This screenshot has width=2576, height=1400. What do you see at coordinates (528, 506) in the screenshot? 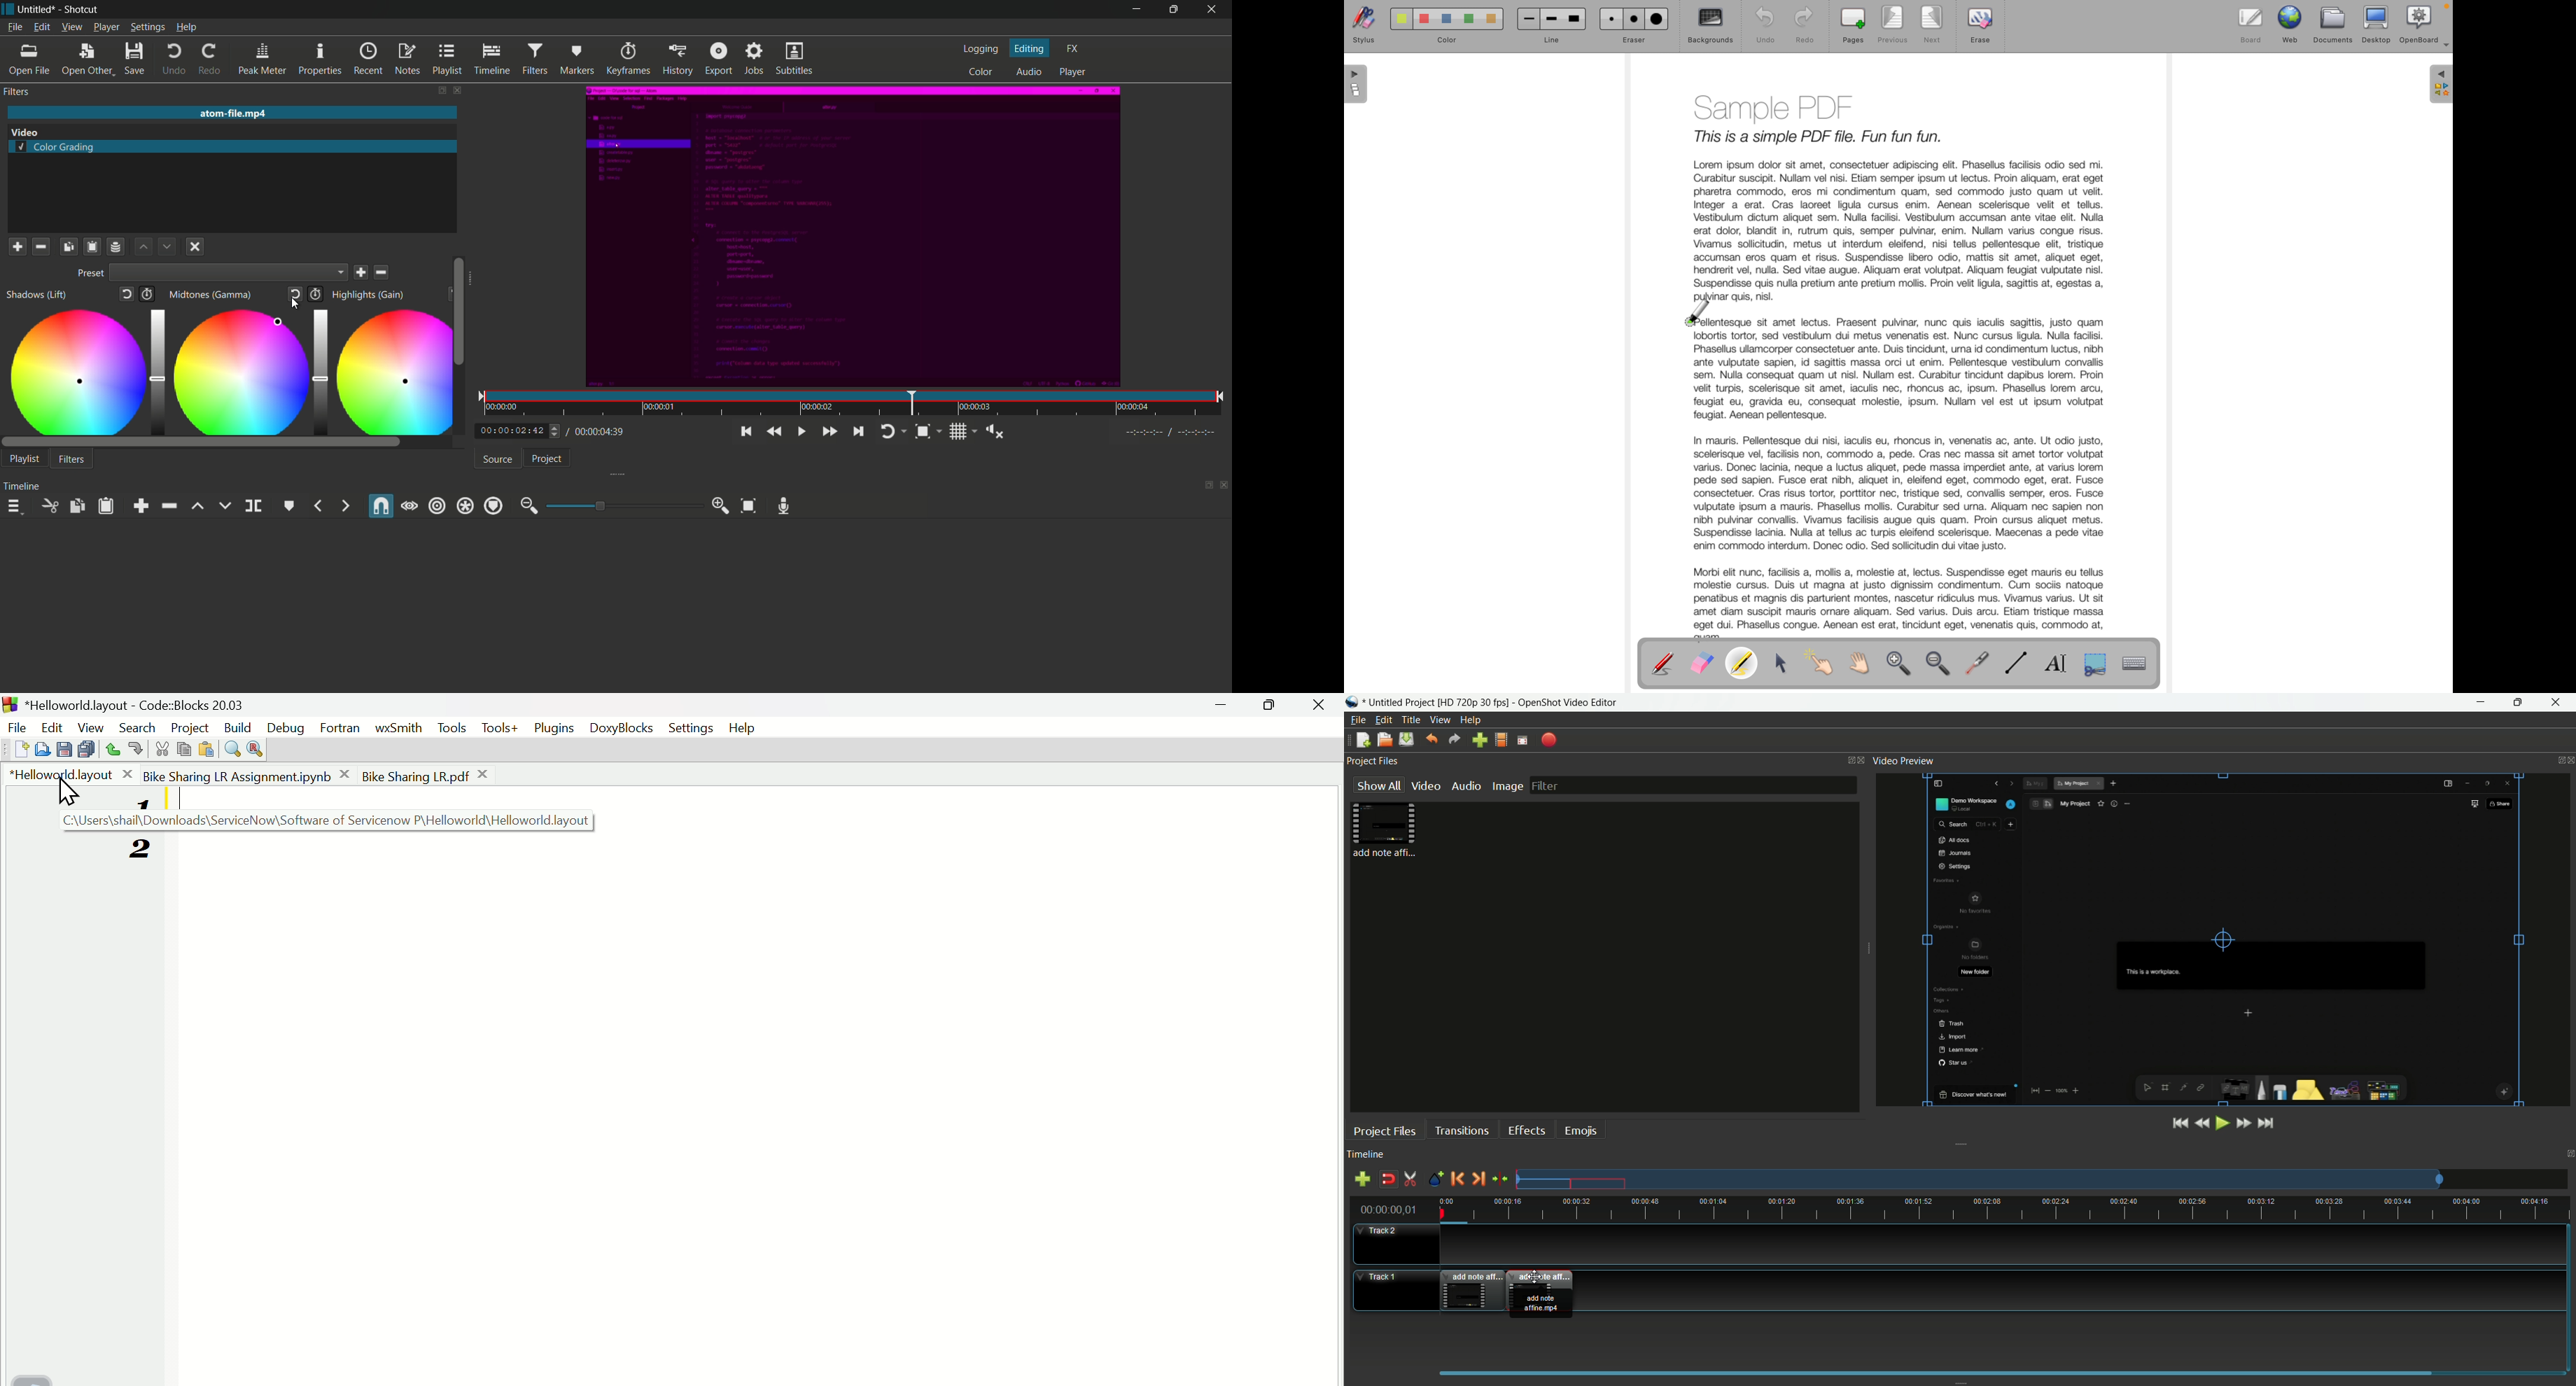
I see `zoom out` at bounding box center [528, 506].